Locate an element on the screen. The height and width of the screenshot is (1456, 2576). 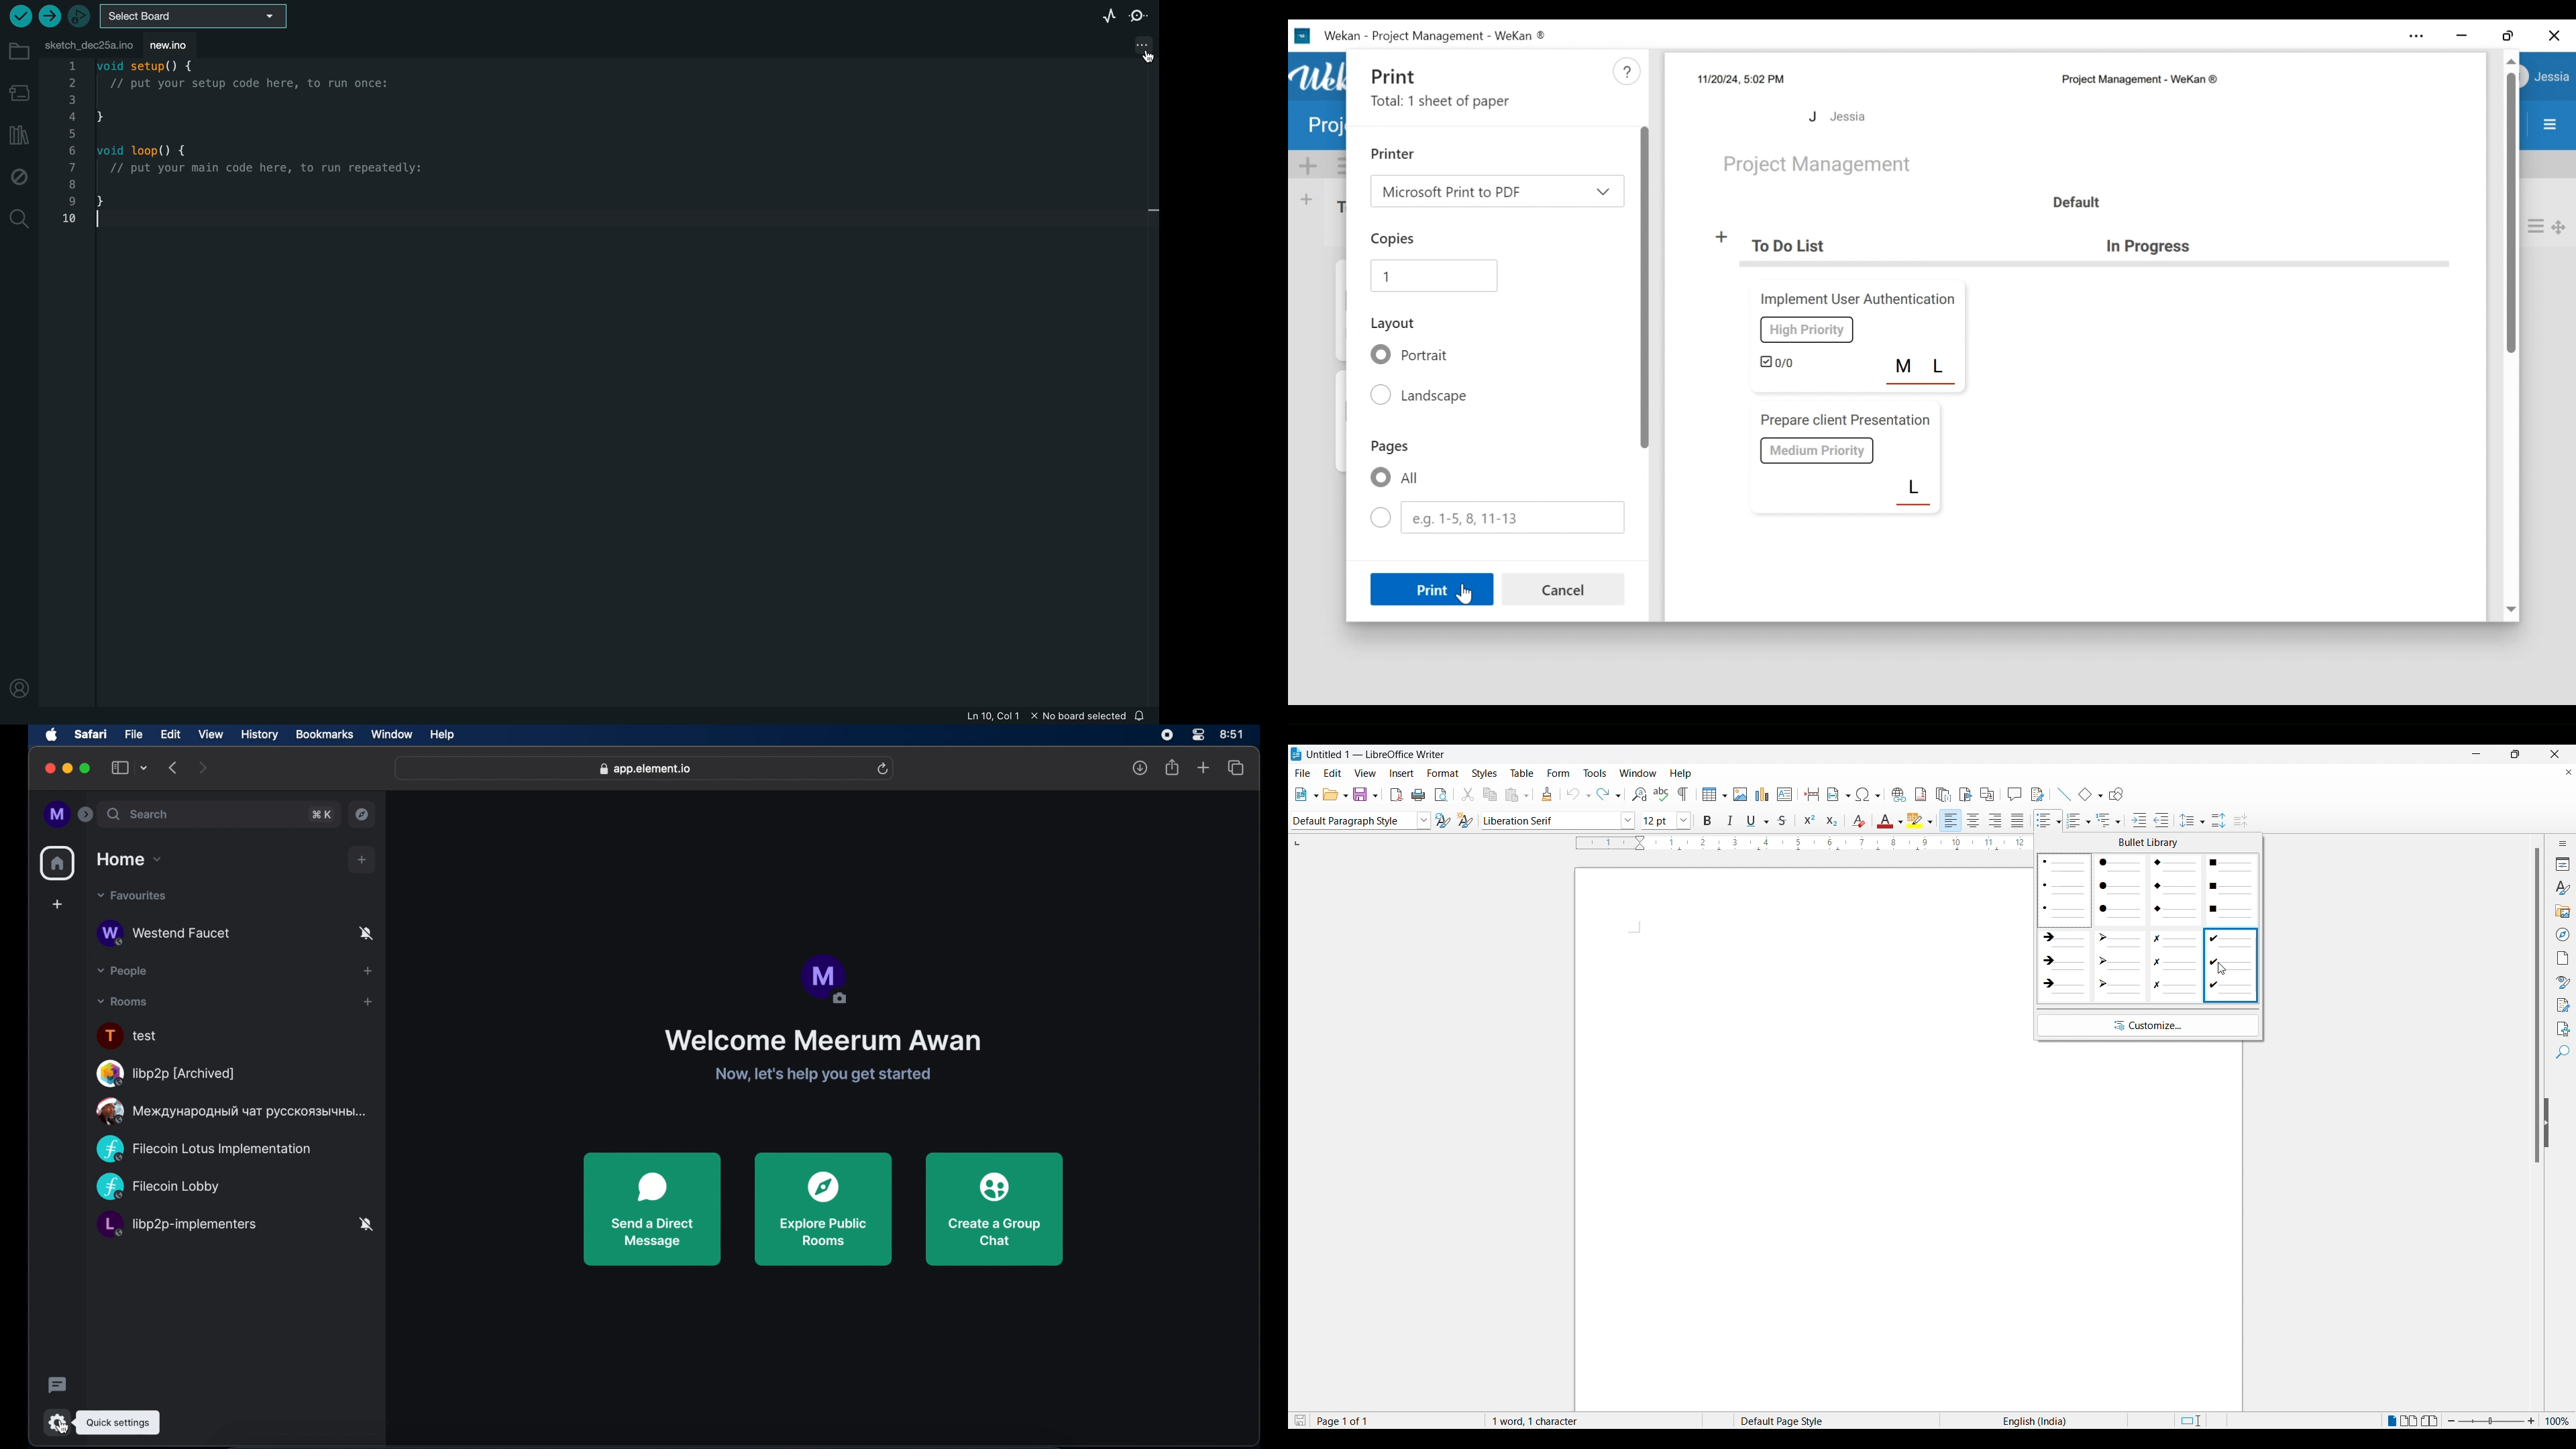
Cursor is located at coordinates (2223, 969).